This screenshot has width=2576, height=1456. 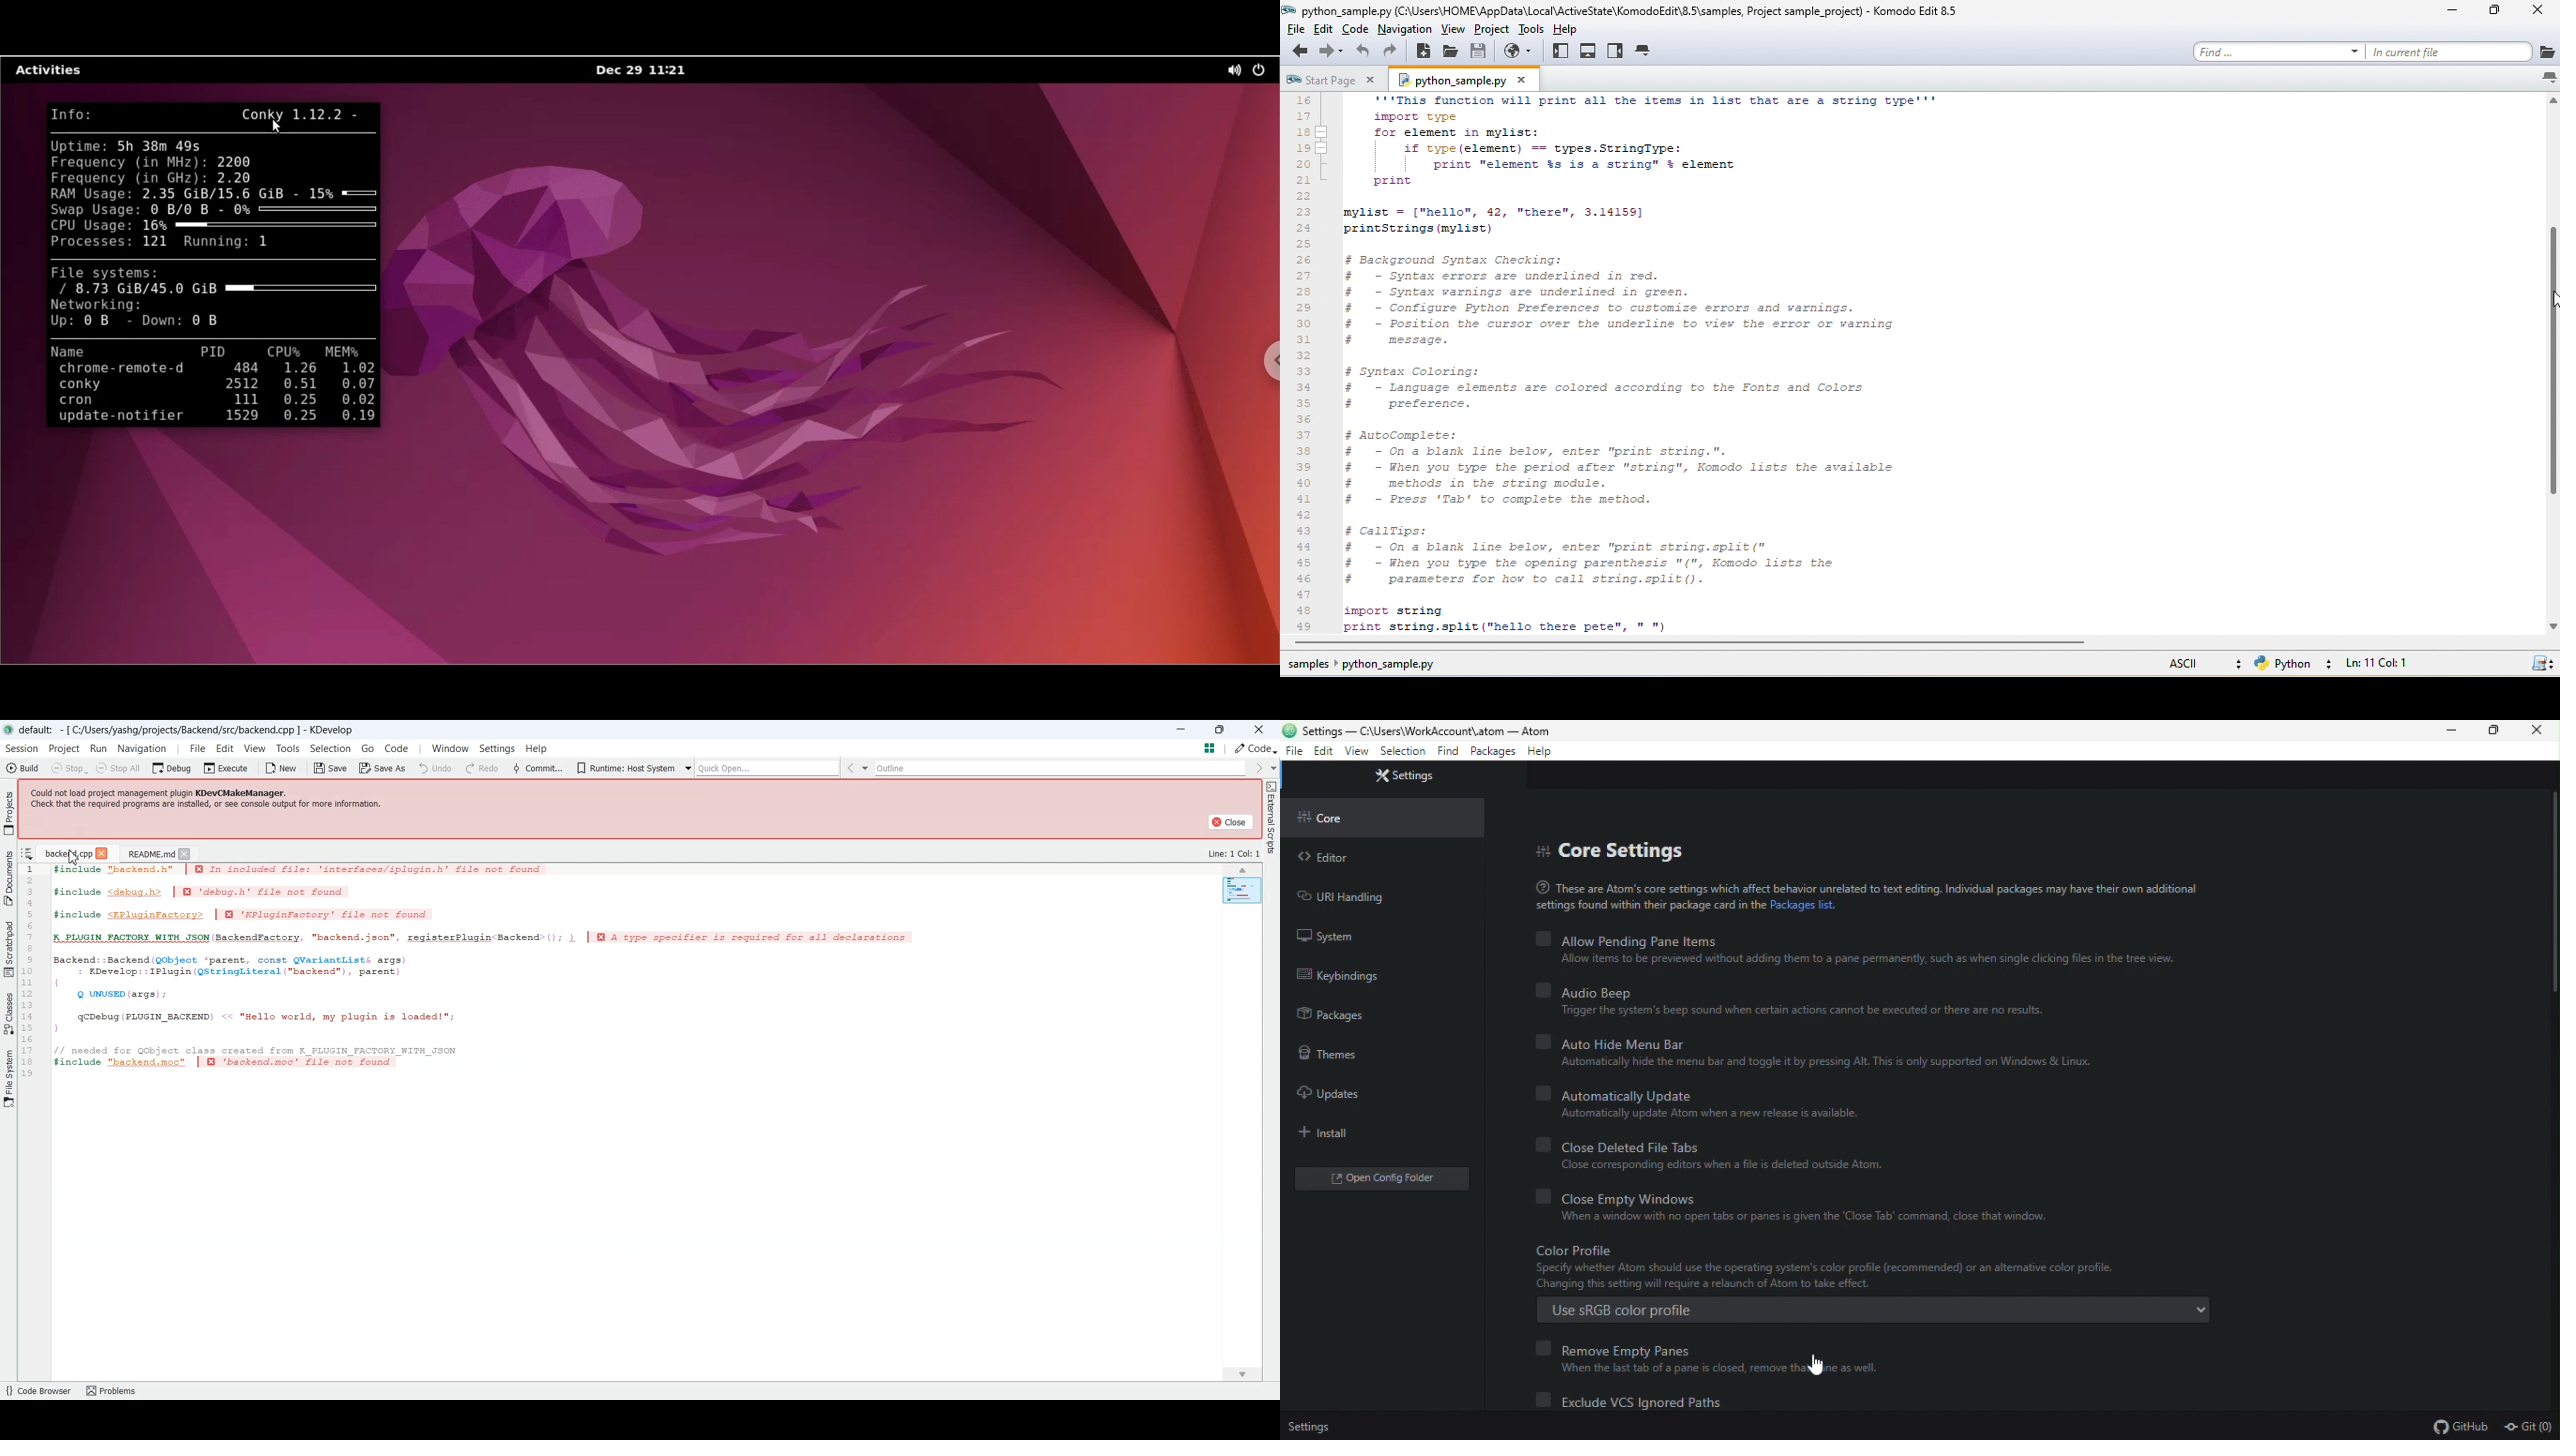 What do you see at coordinates (104, 853) in the screenshot?
I see `close` at bounding box center [104, 853].